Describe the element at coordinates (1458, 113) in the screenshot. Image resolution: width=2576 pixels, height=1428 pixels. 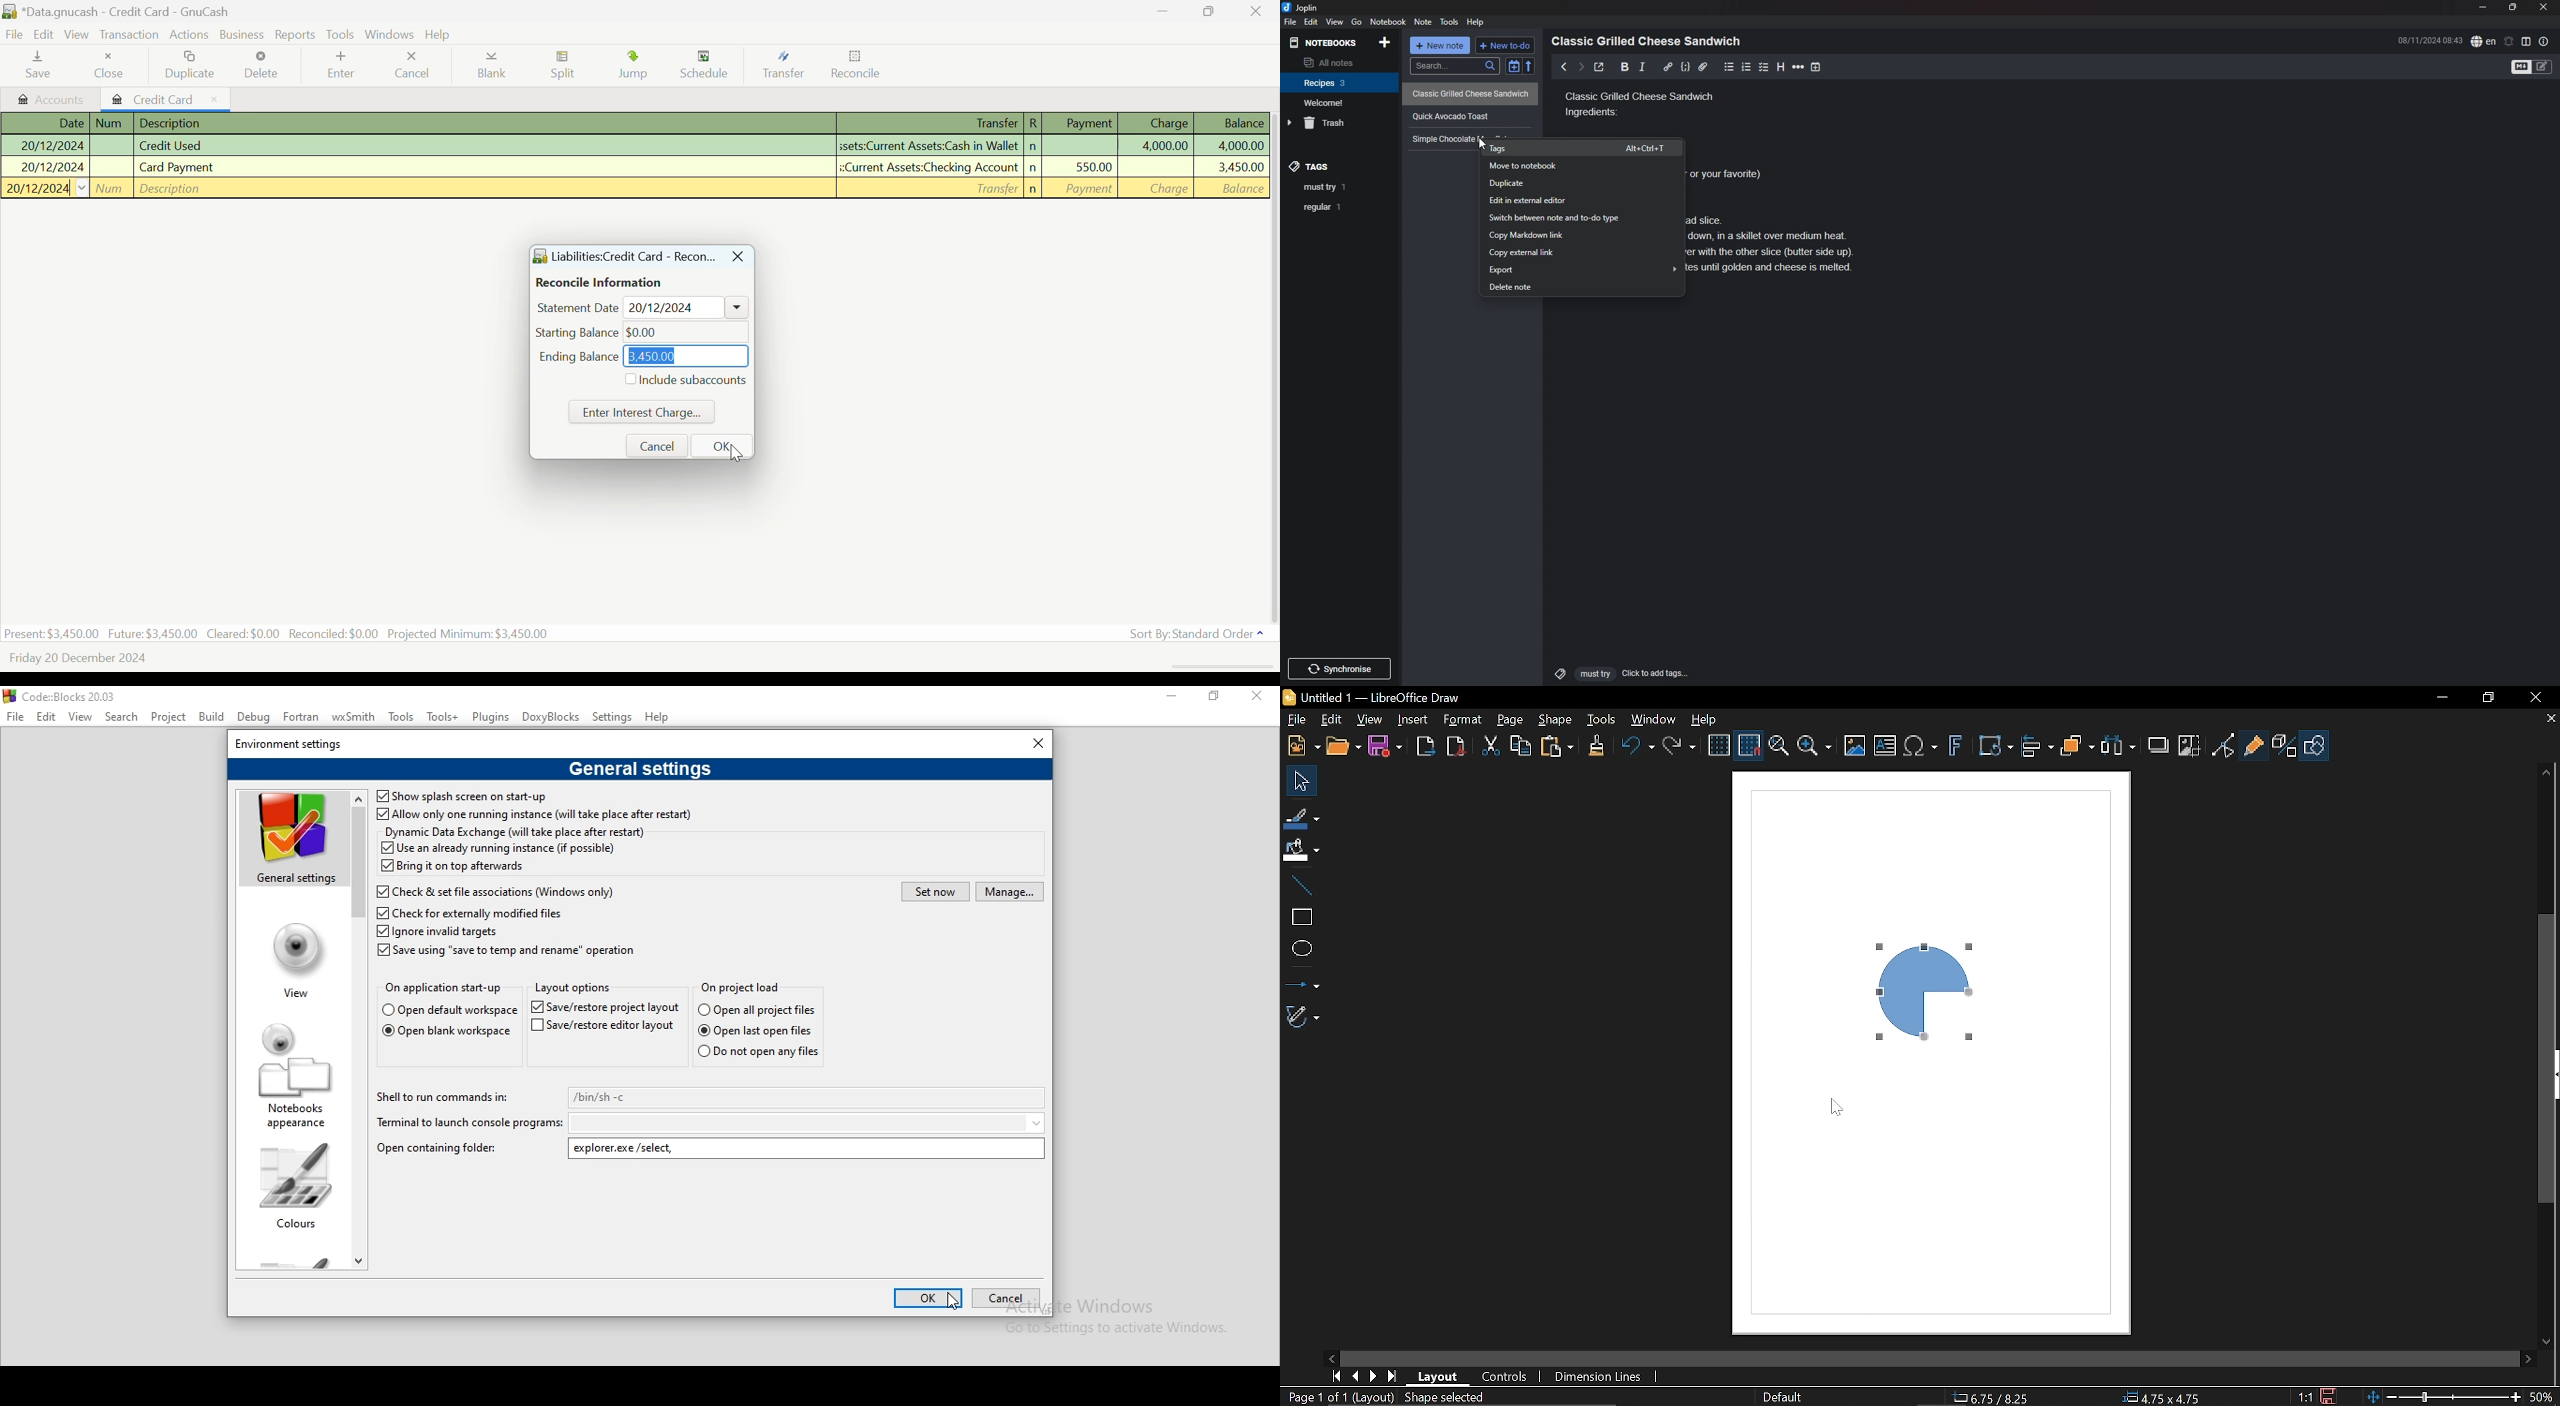
I see `quick avocado toast` at that location.